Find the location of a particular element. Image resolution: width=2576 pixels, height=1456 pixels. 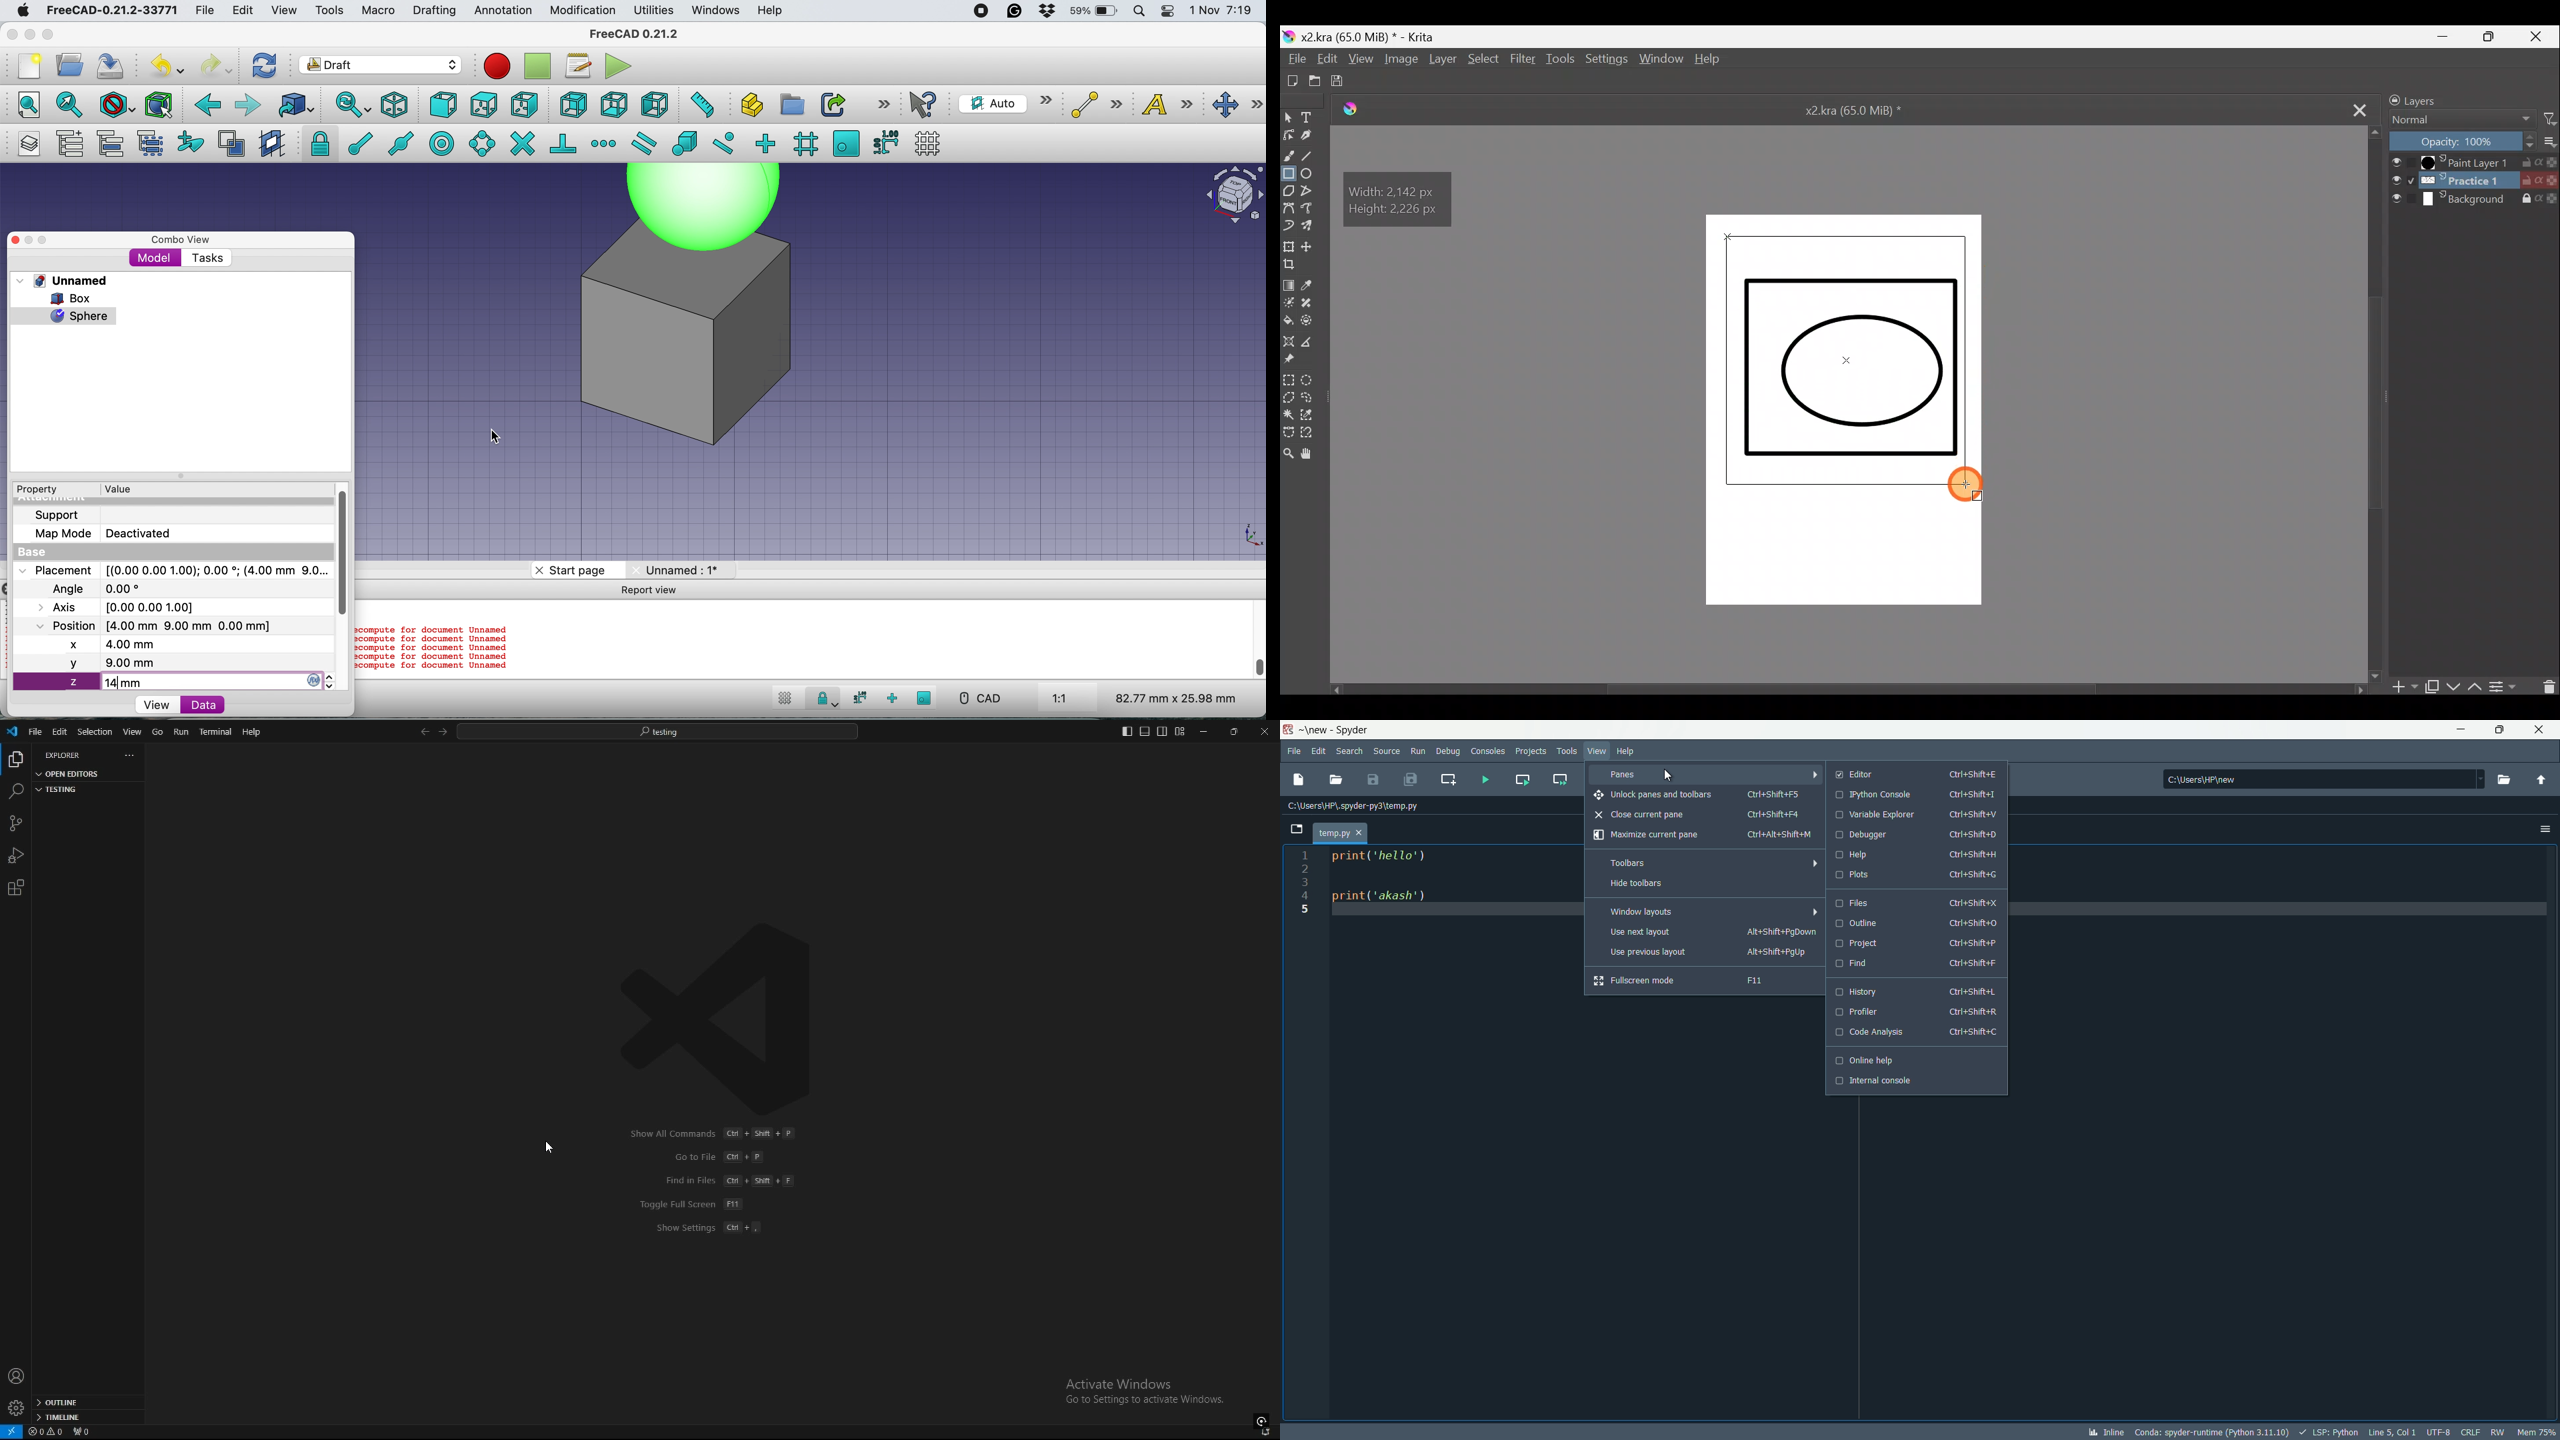

Select is located at coordinates (1486, 60).